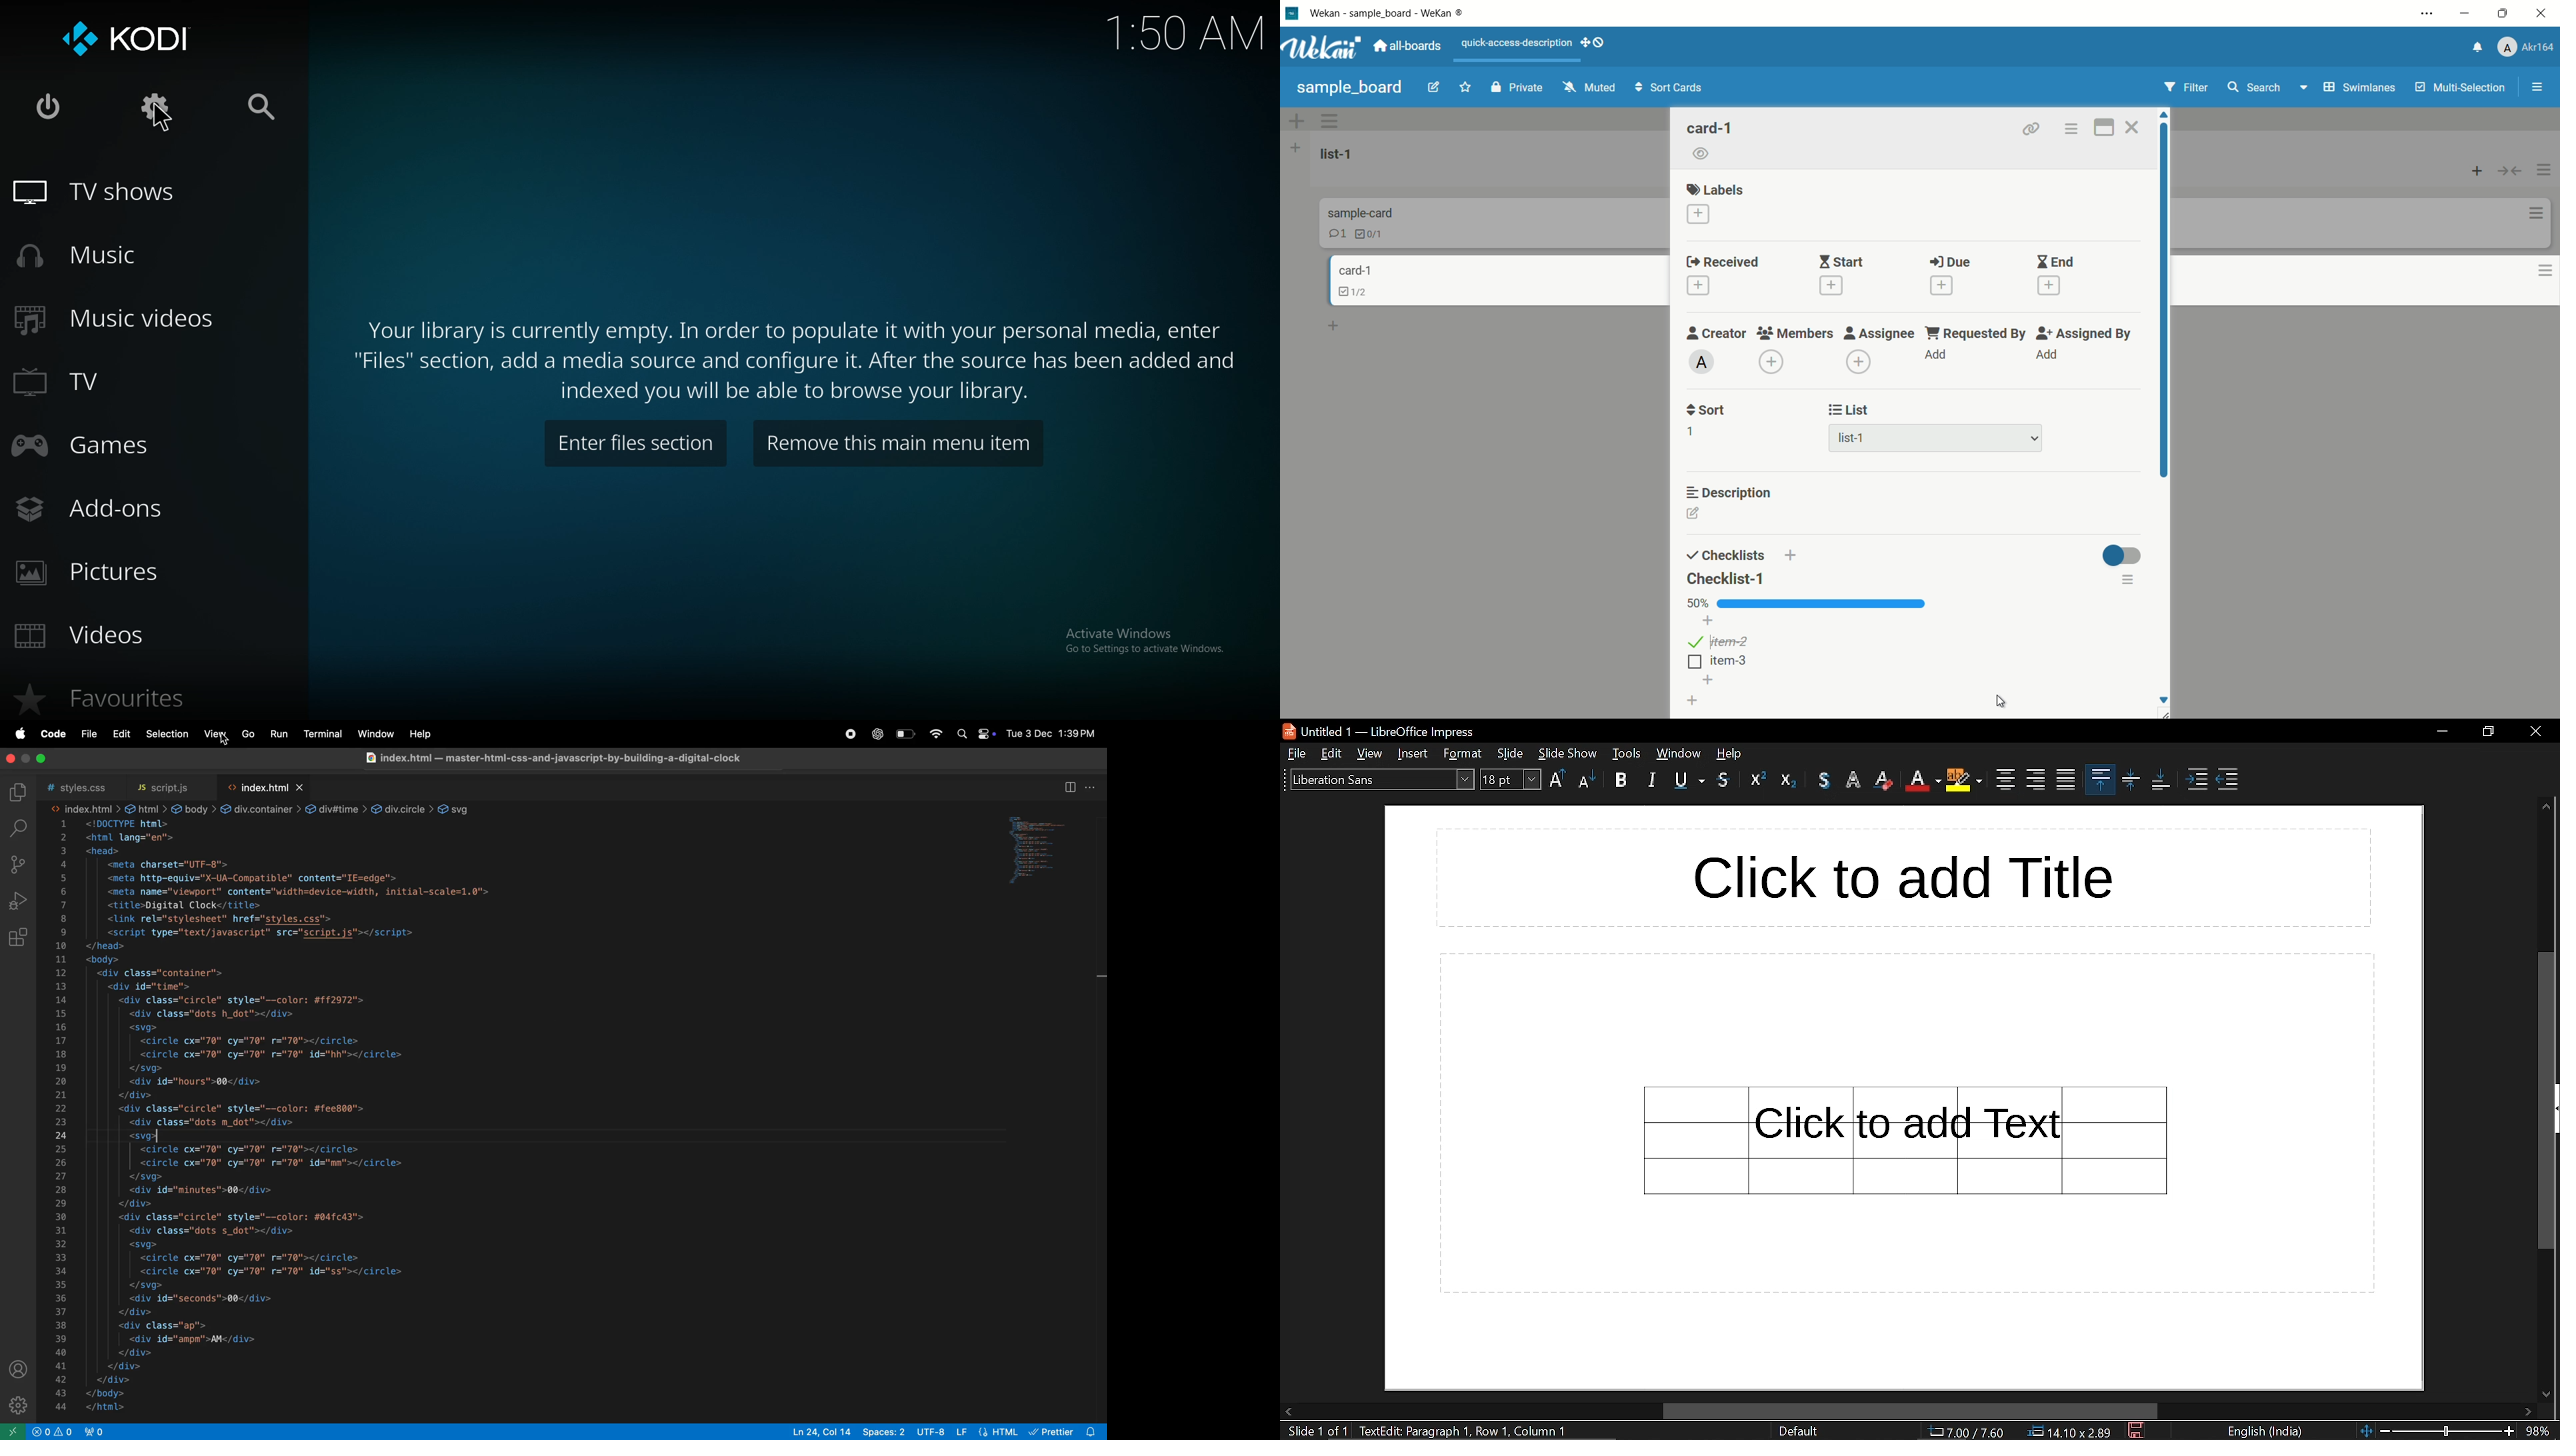  I want to click on sort, so click(1705, 411).